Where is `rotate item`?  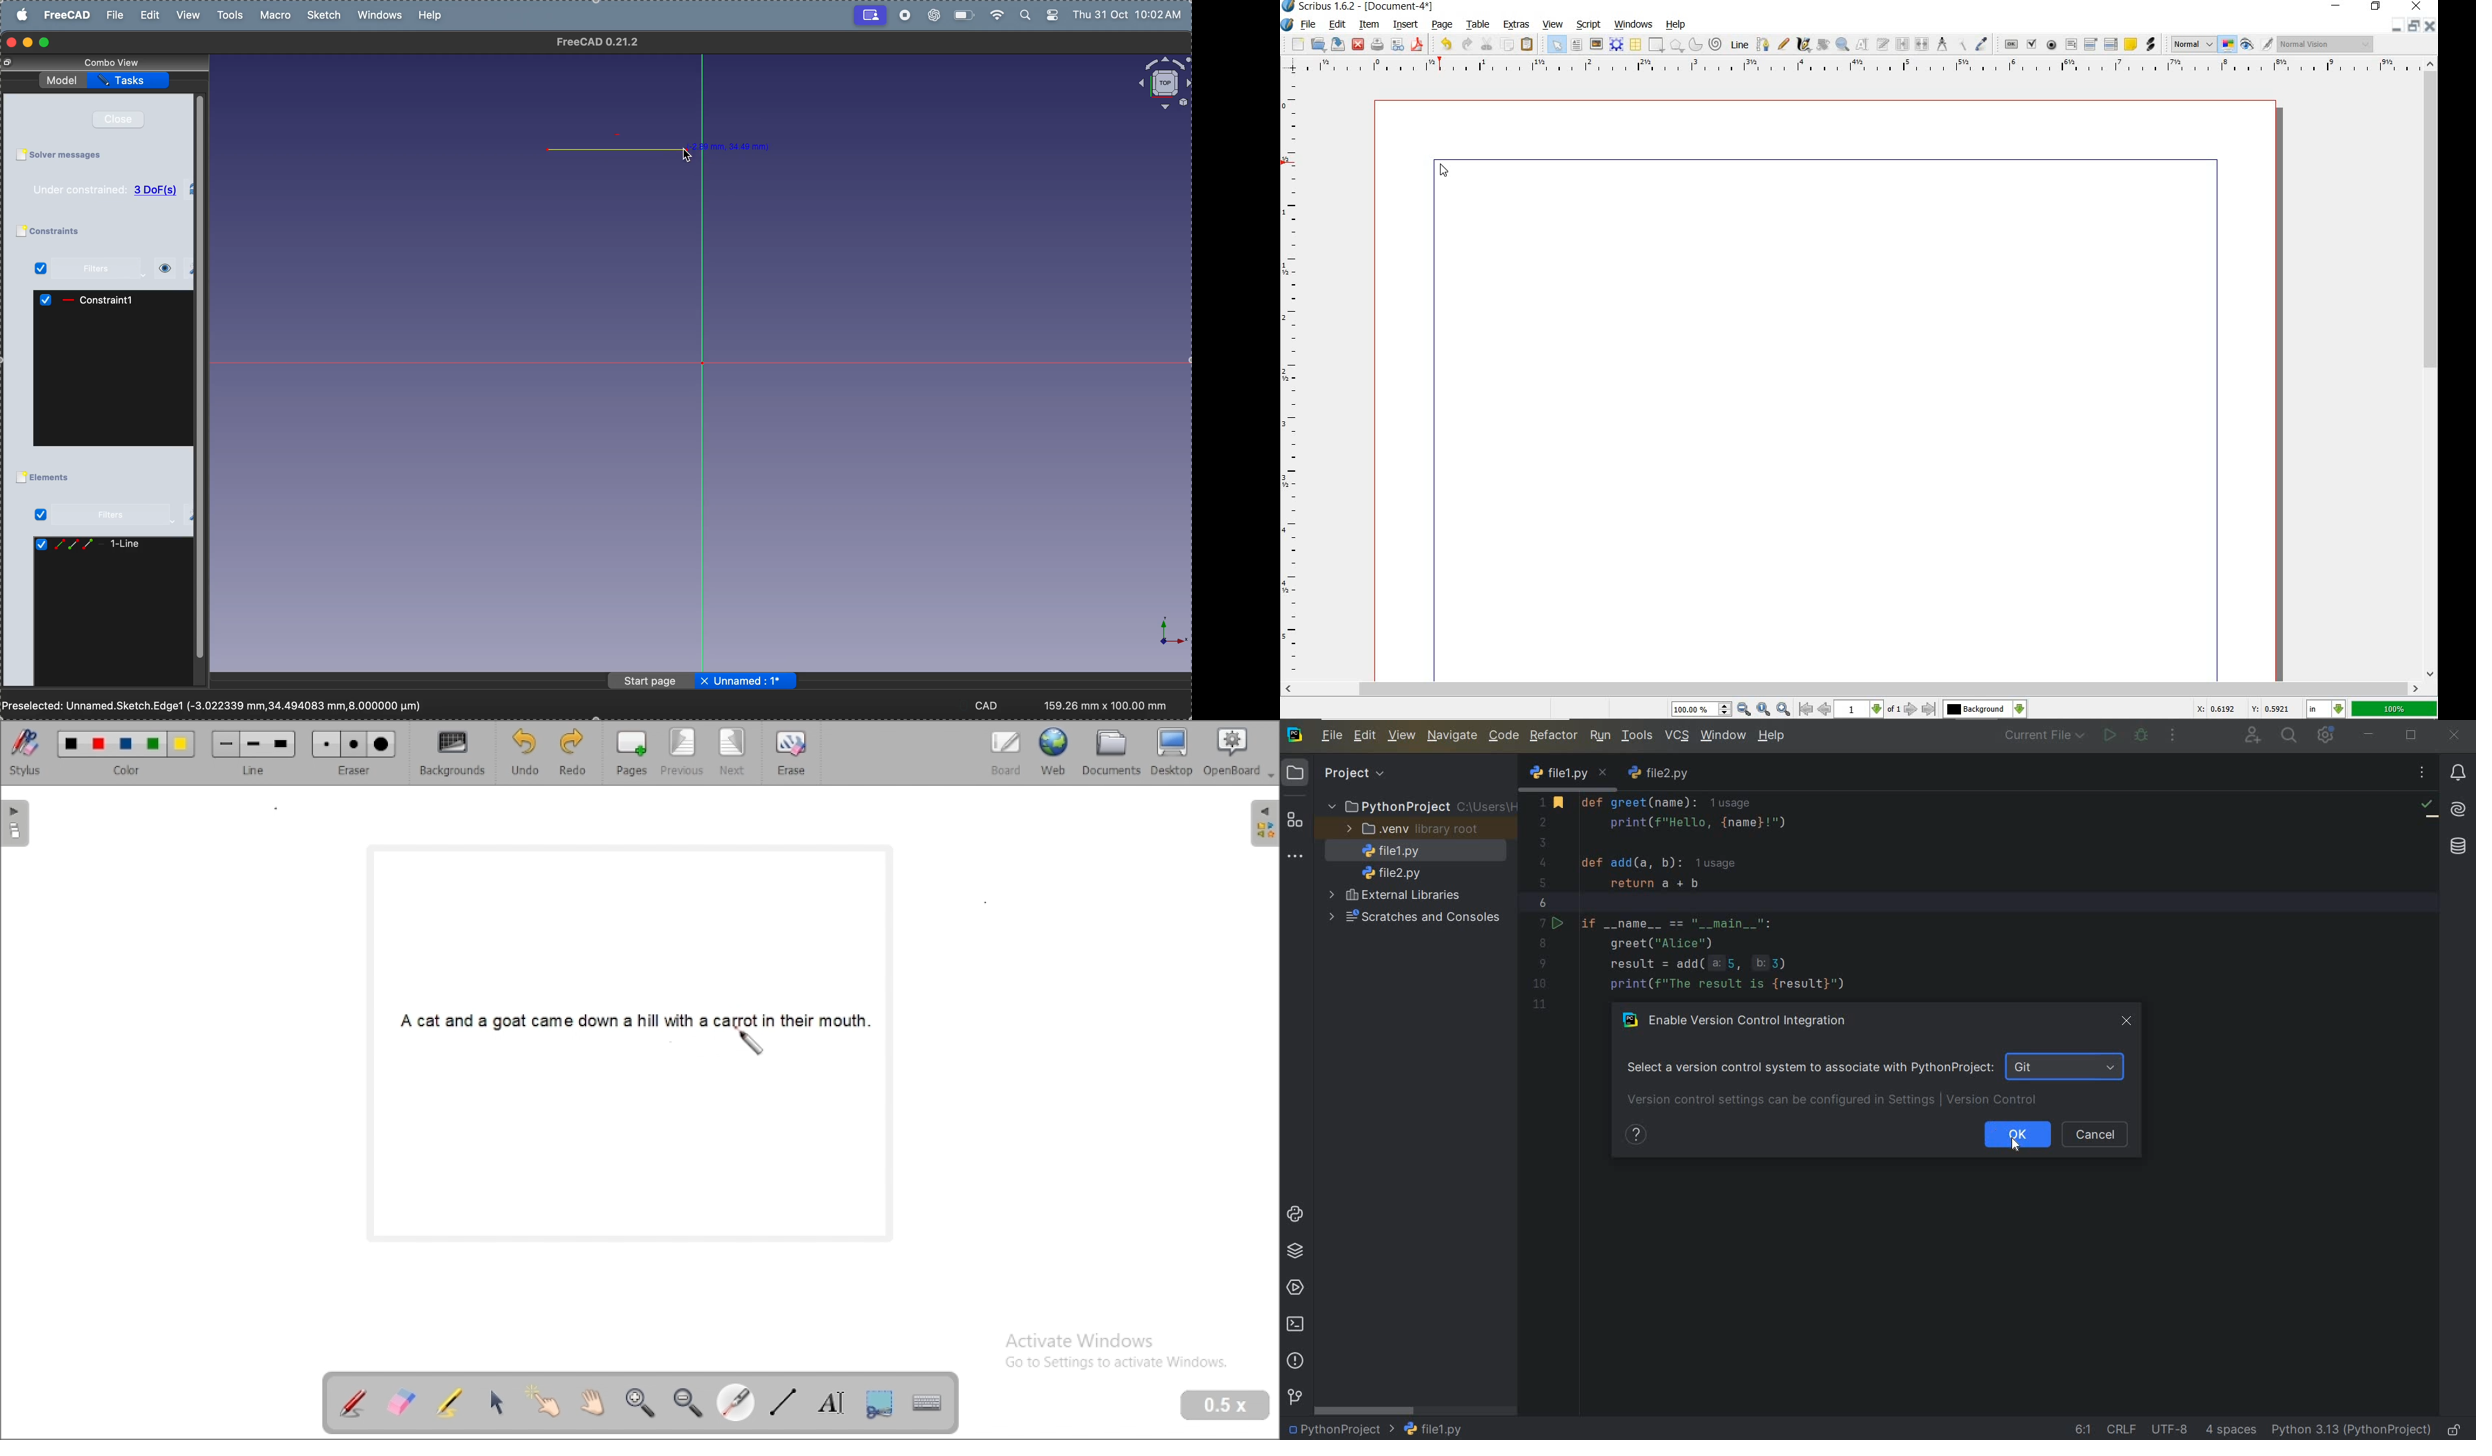
rotate item is located at coordinates (1823, 46).